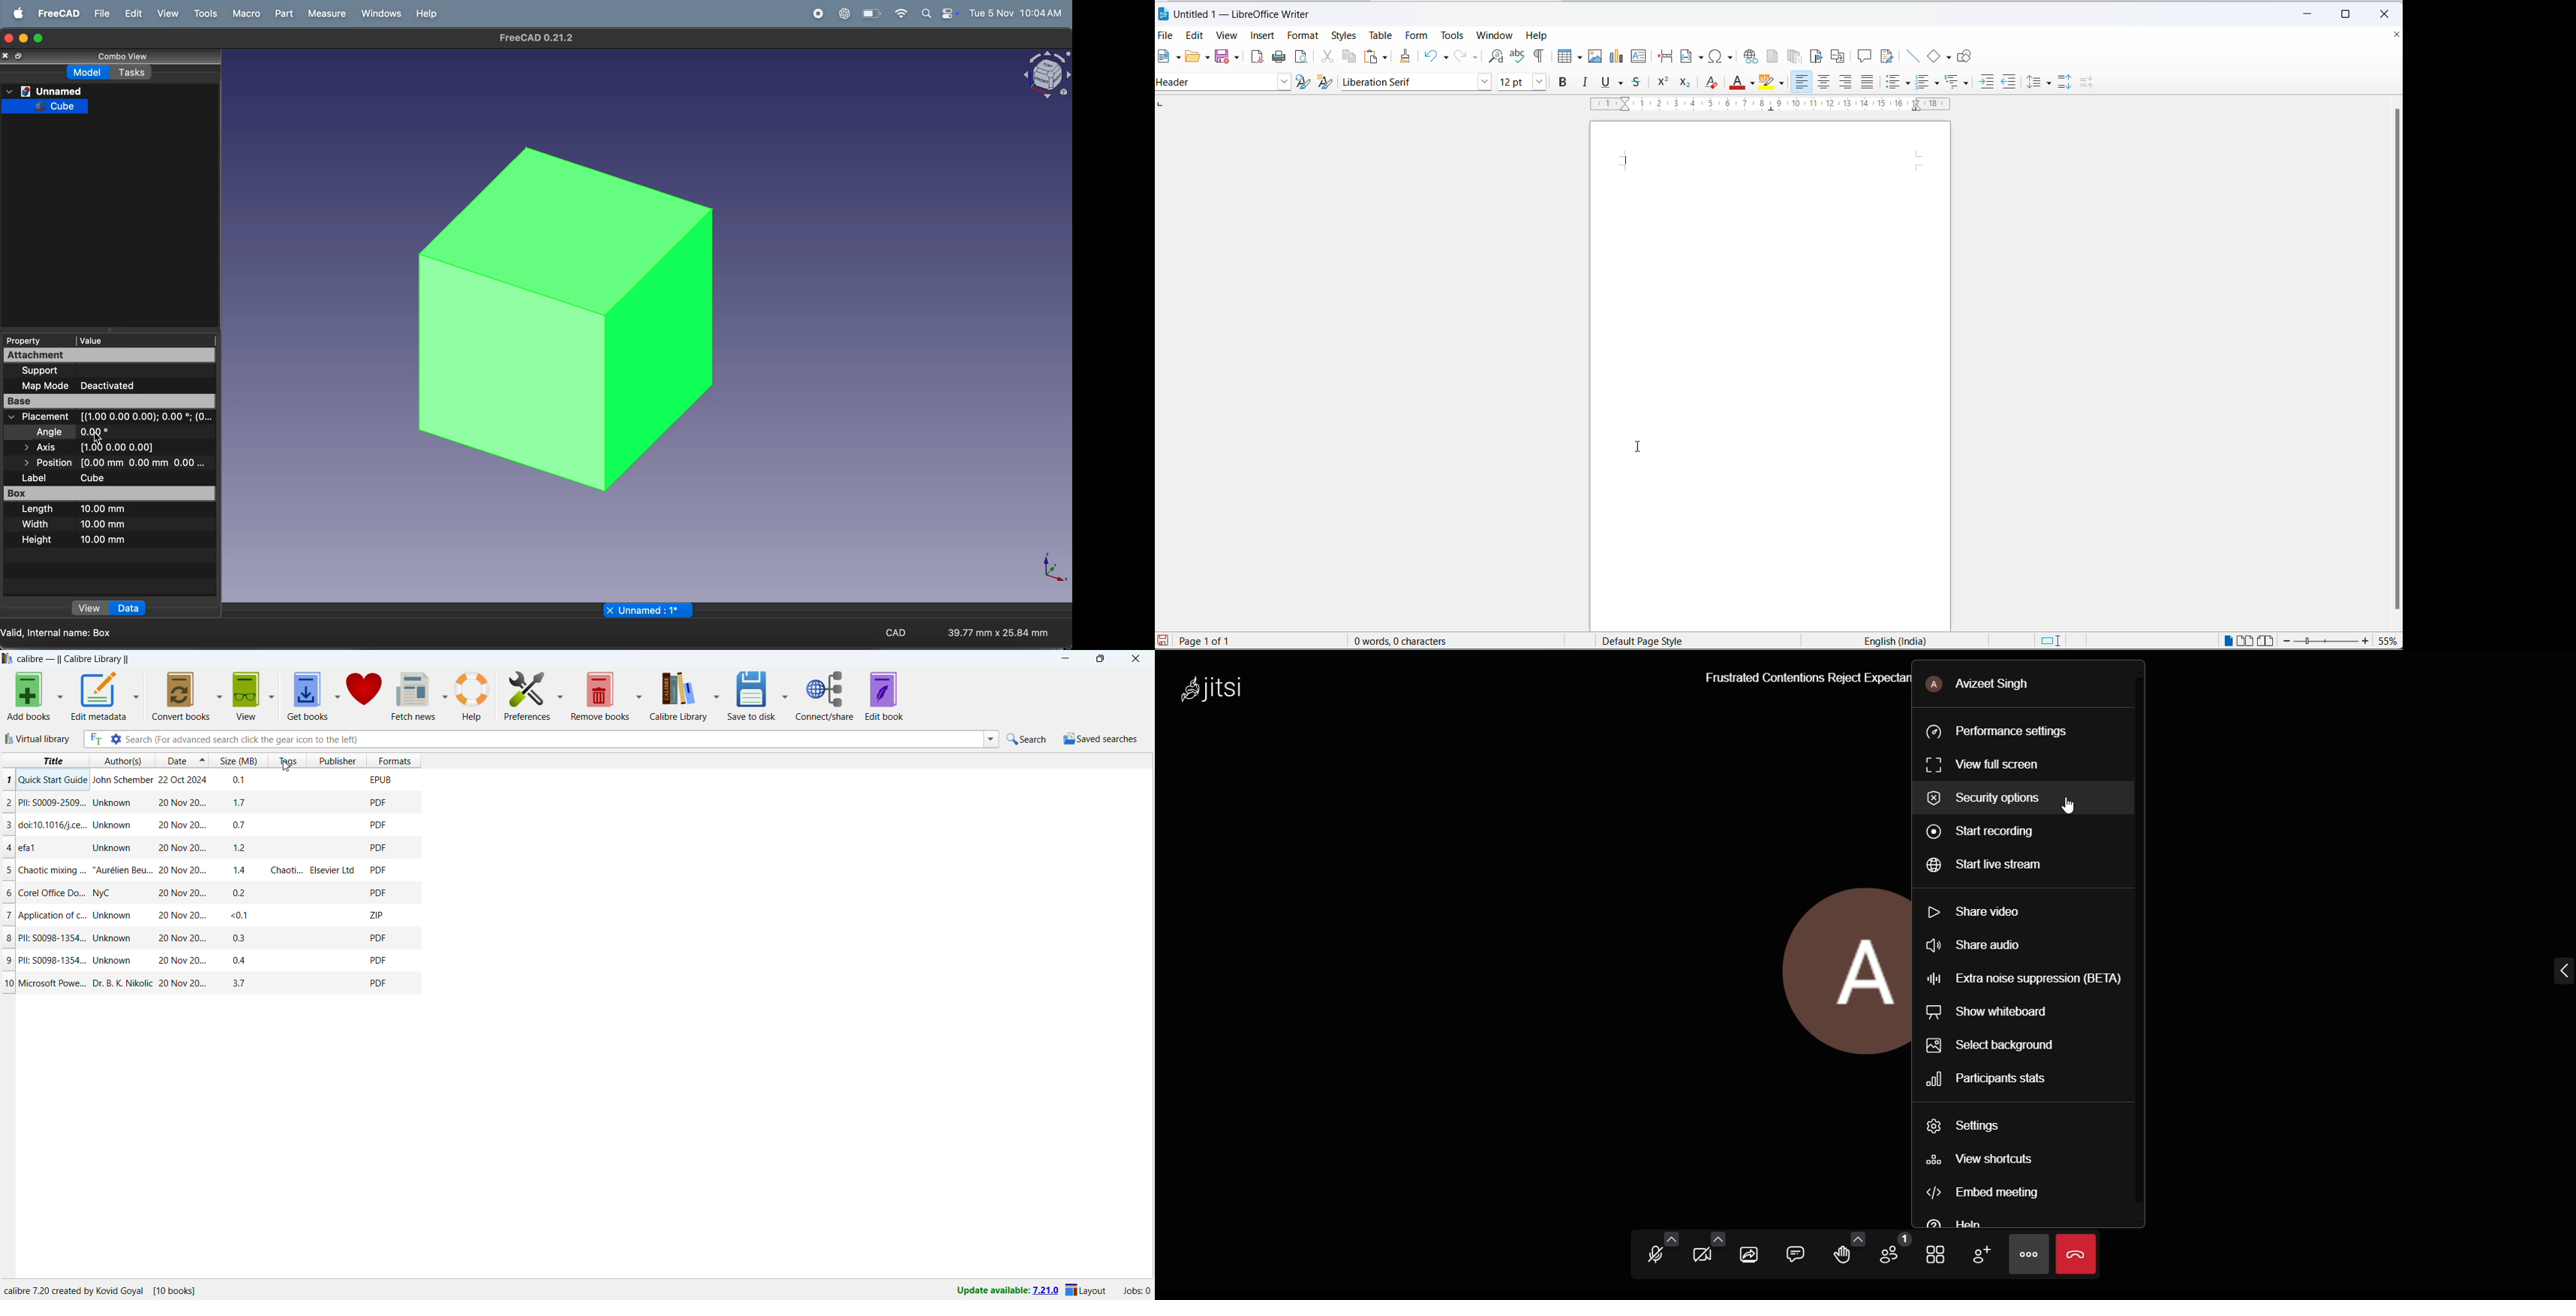 Image resolution: width=2576 pixels, height=1316 pixels. What do you see at coordinates (129, 12) in the screenshot?
I see `edit` at bounding box center [129, 12].